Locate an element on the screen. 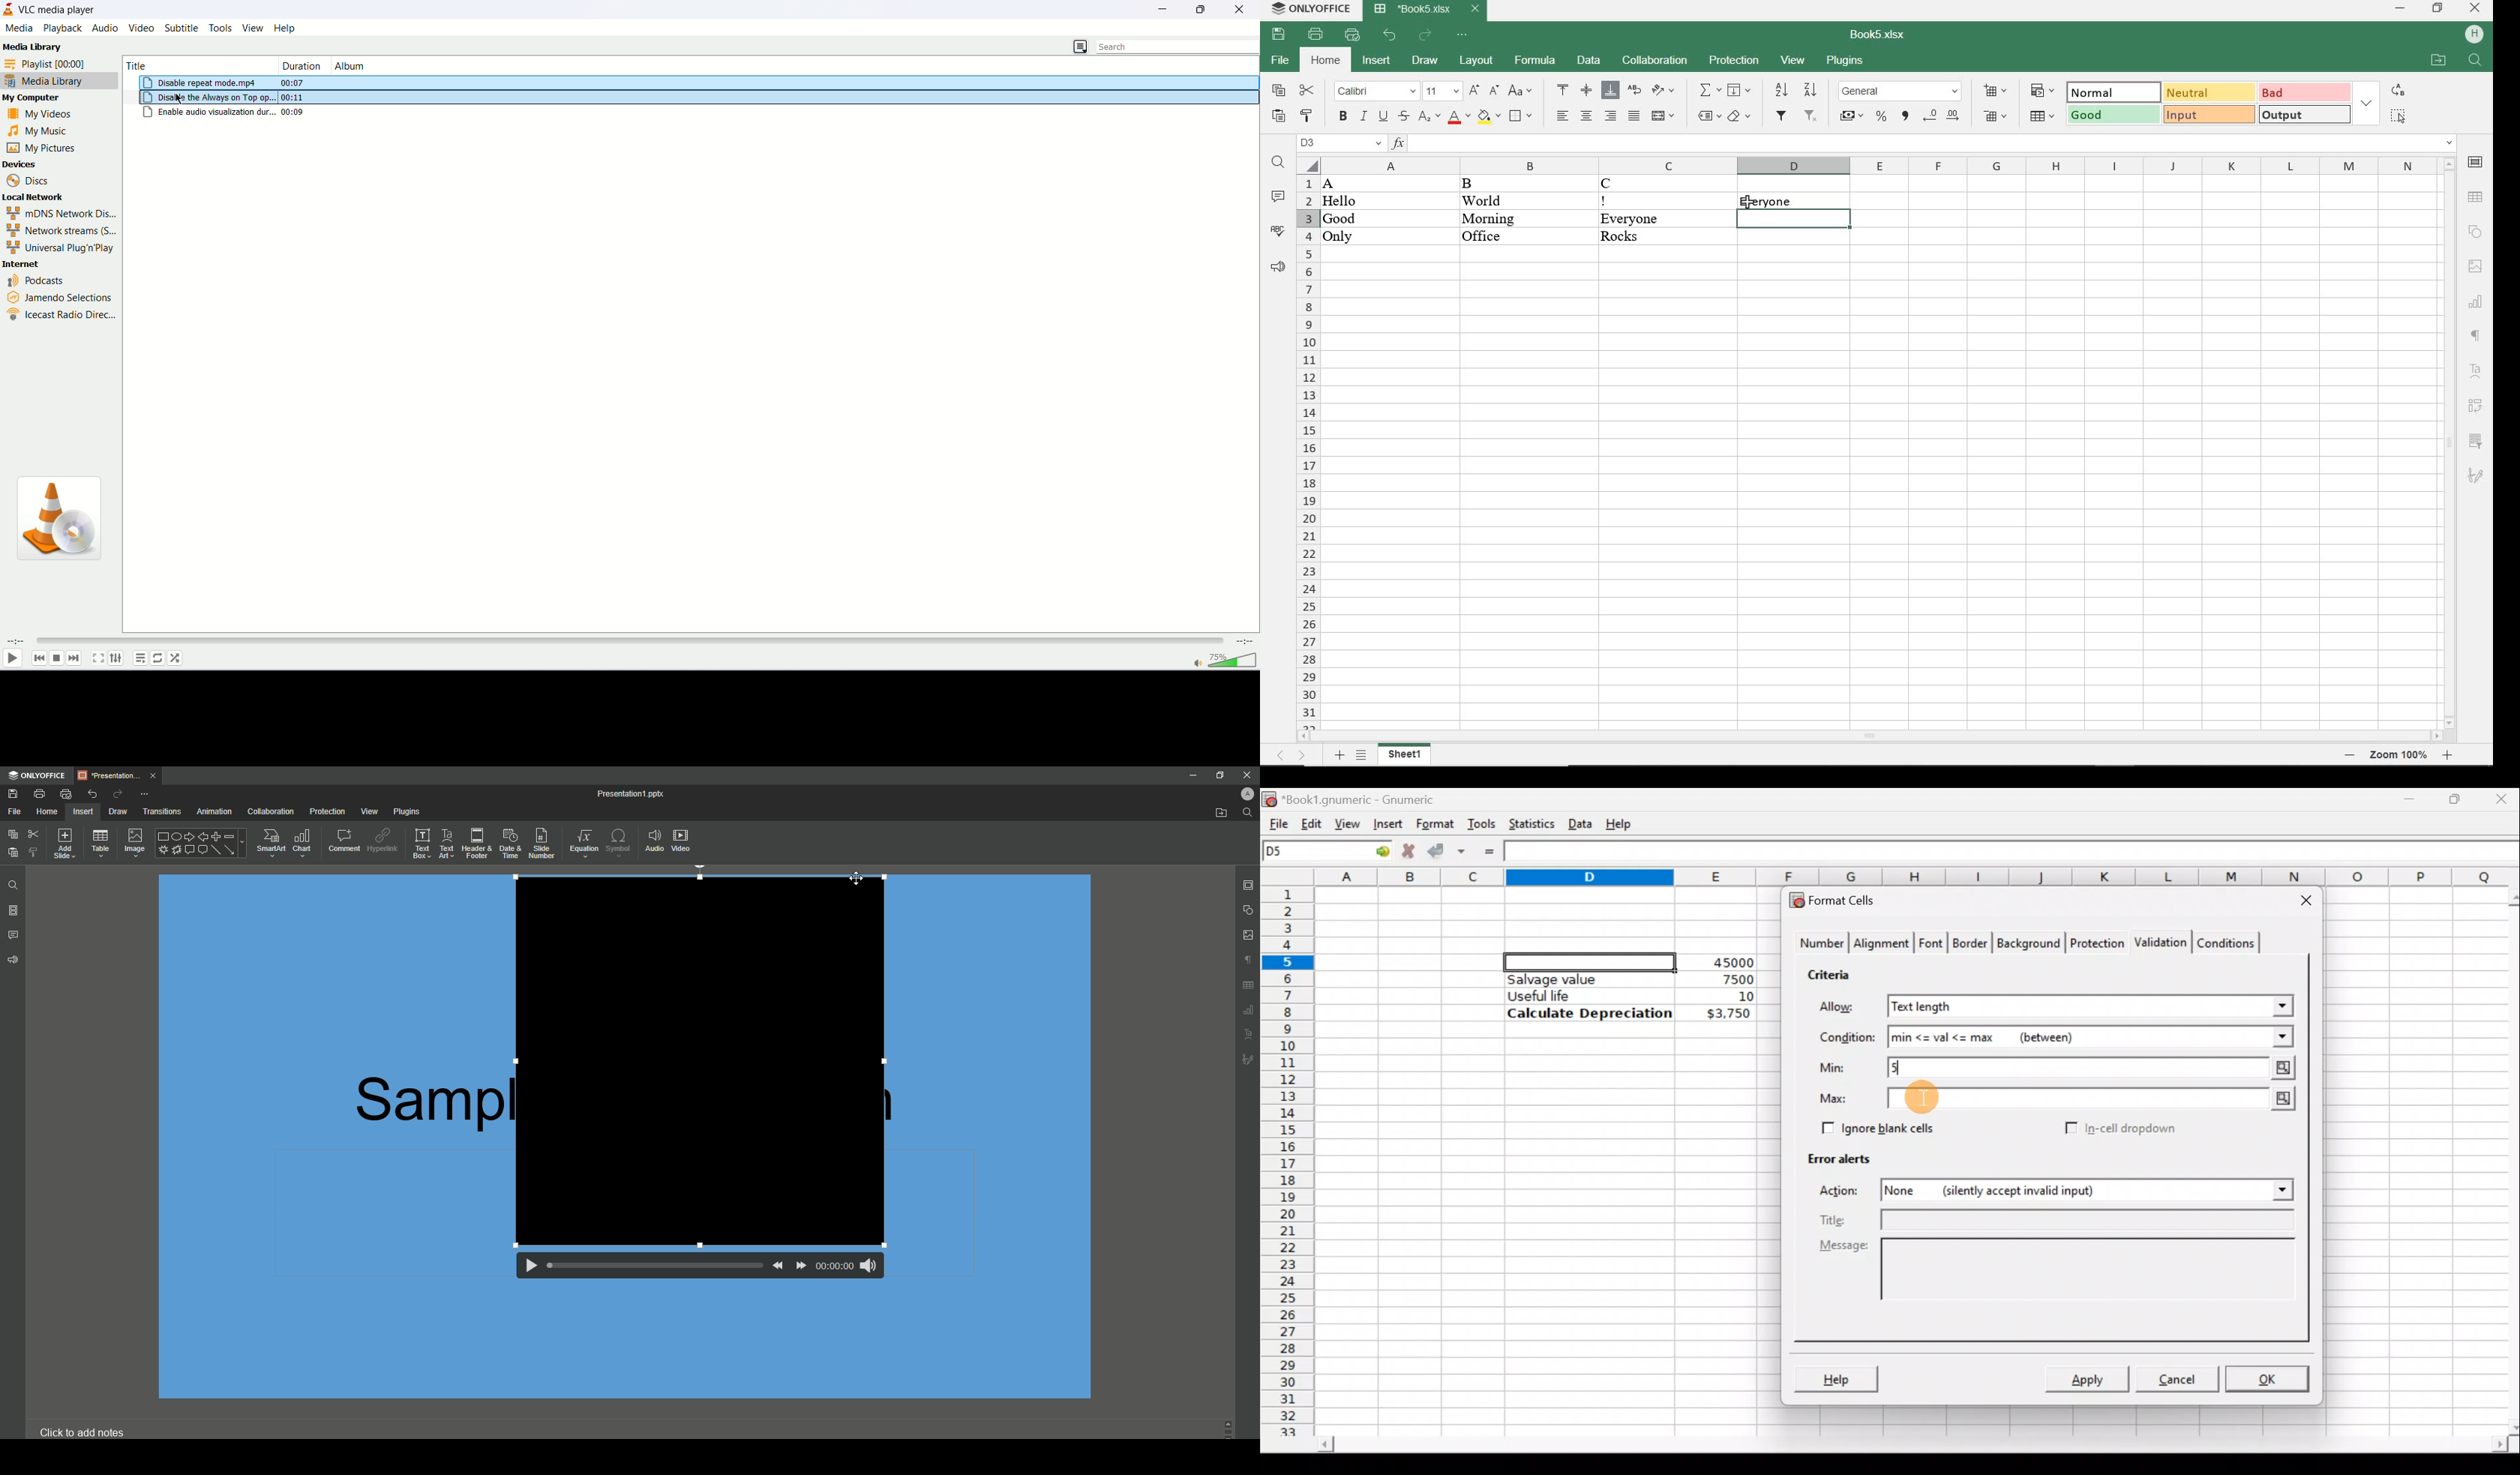 The image size is (2520, 1484). home is located at coordinates (1325, 59).